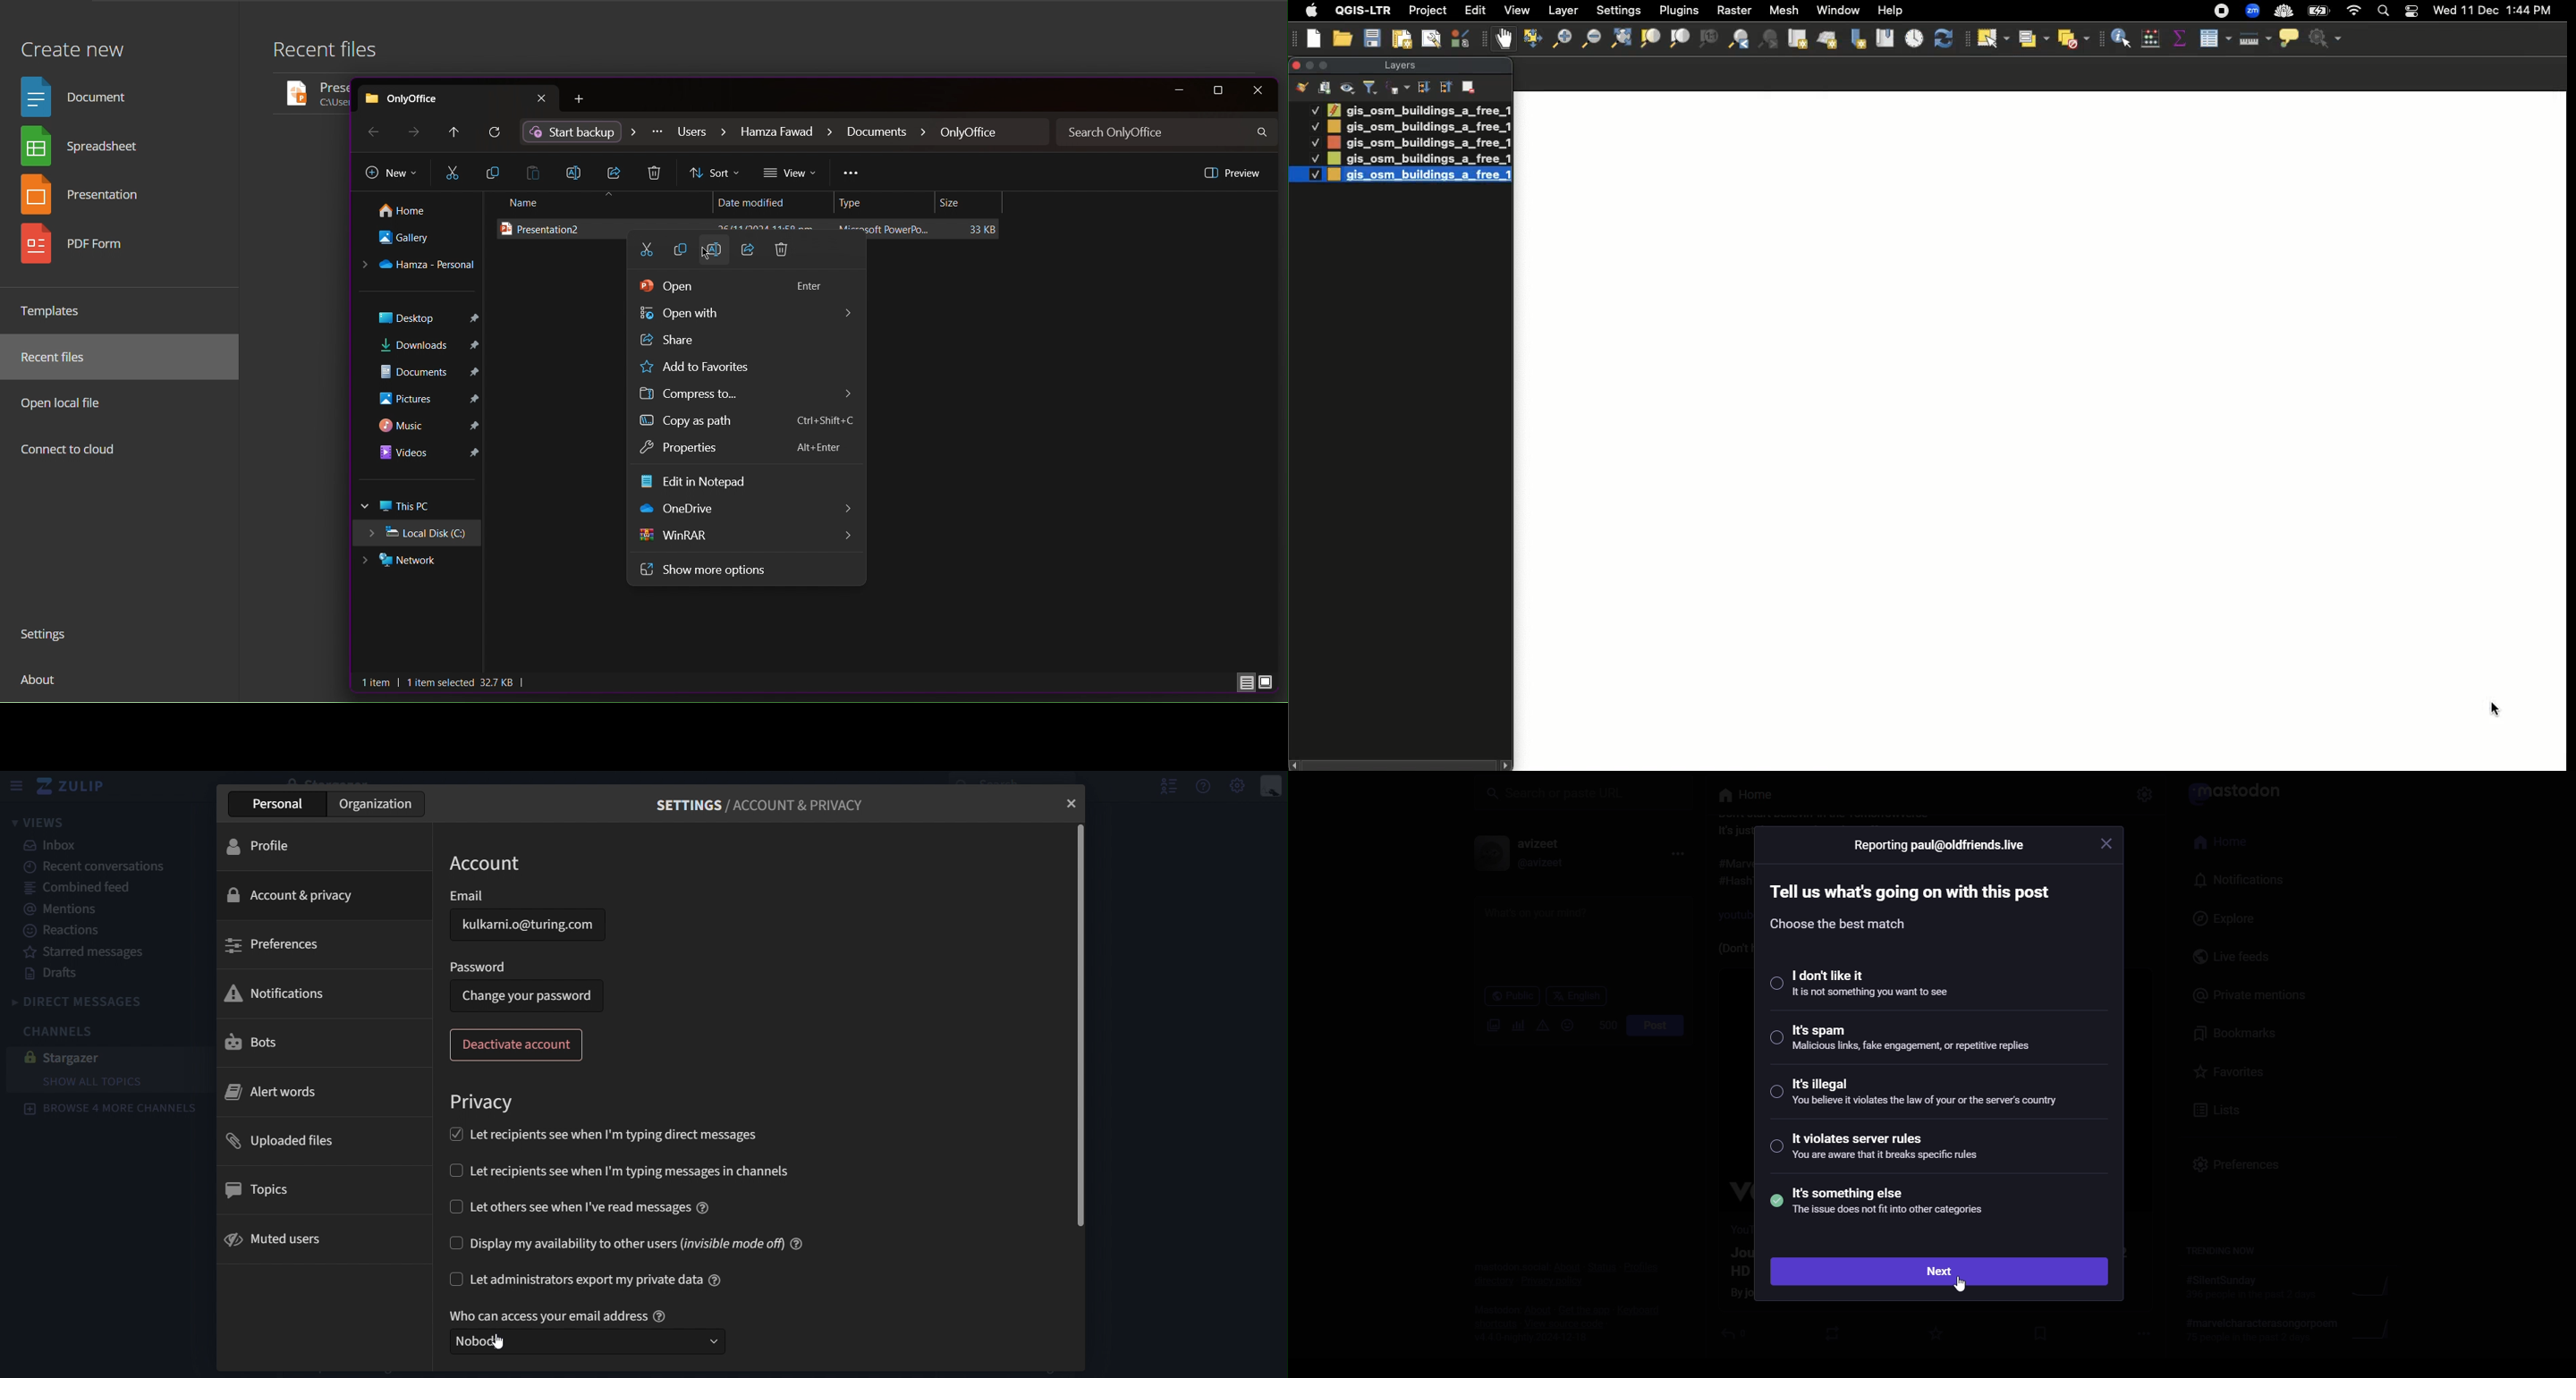 The height and width of the screenshot is (1400, 2576). Describe the element at coordinates (1589, 38) in the screenshot. I see `Zoom out ` at that location.